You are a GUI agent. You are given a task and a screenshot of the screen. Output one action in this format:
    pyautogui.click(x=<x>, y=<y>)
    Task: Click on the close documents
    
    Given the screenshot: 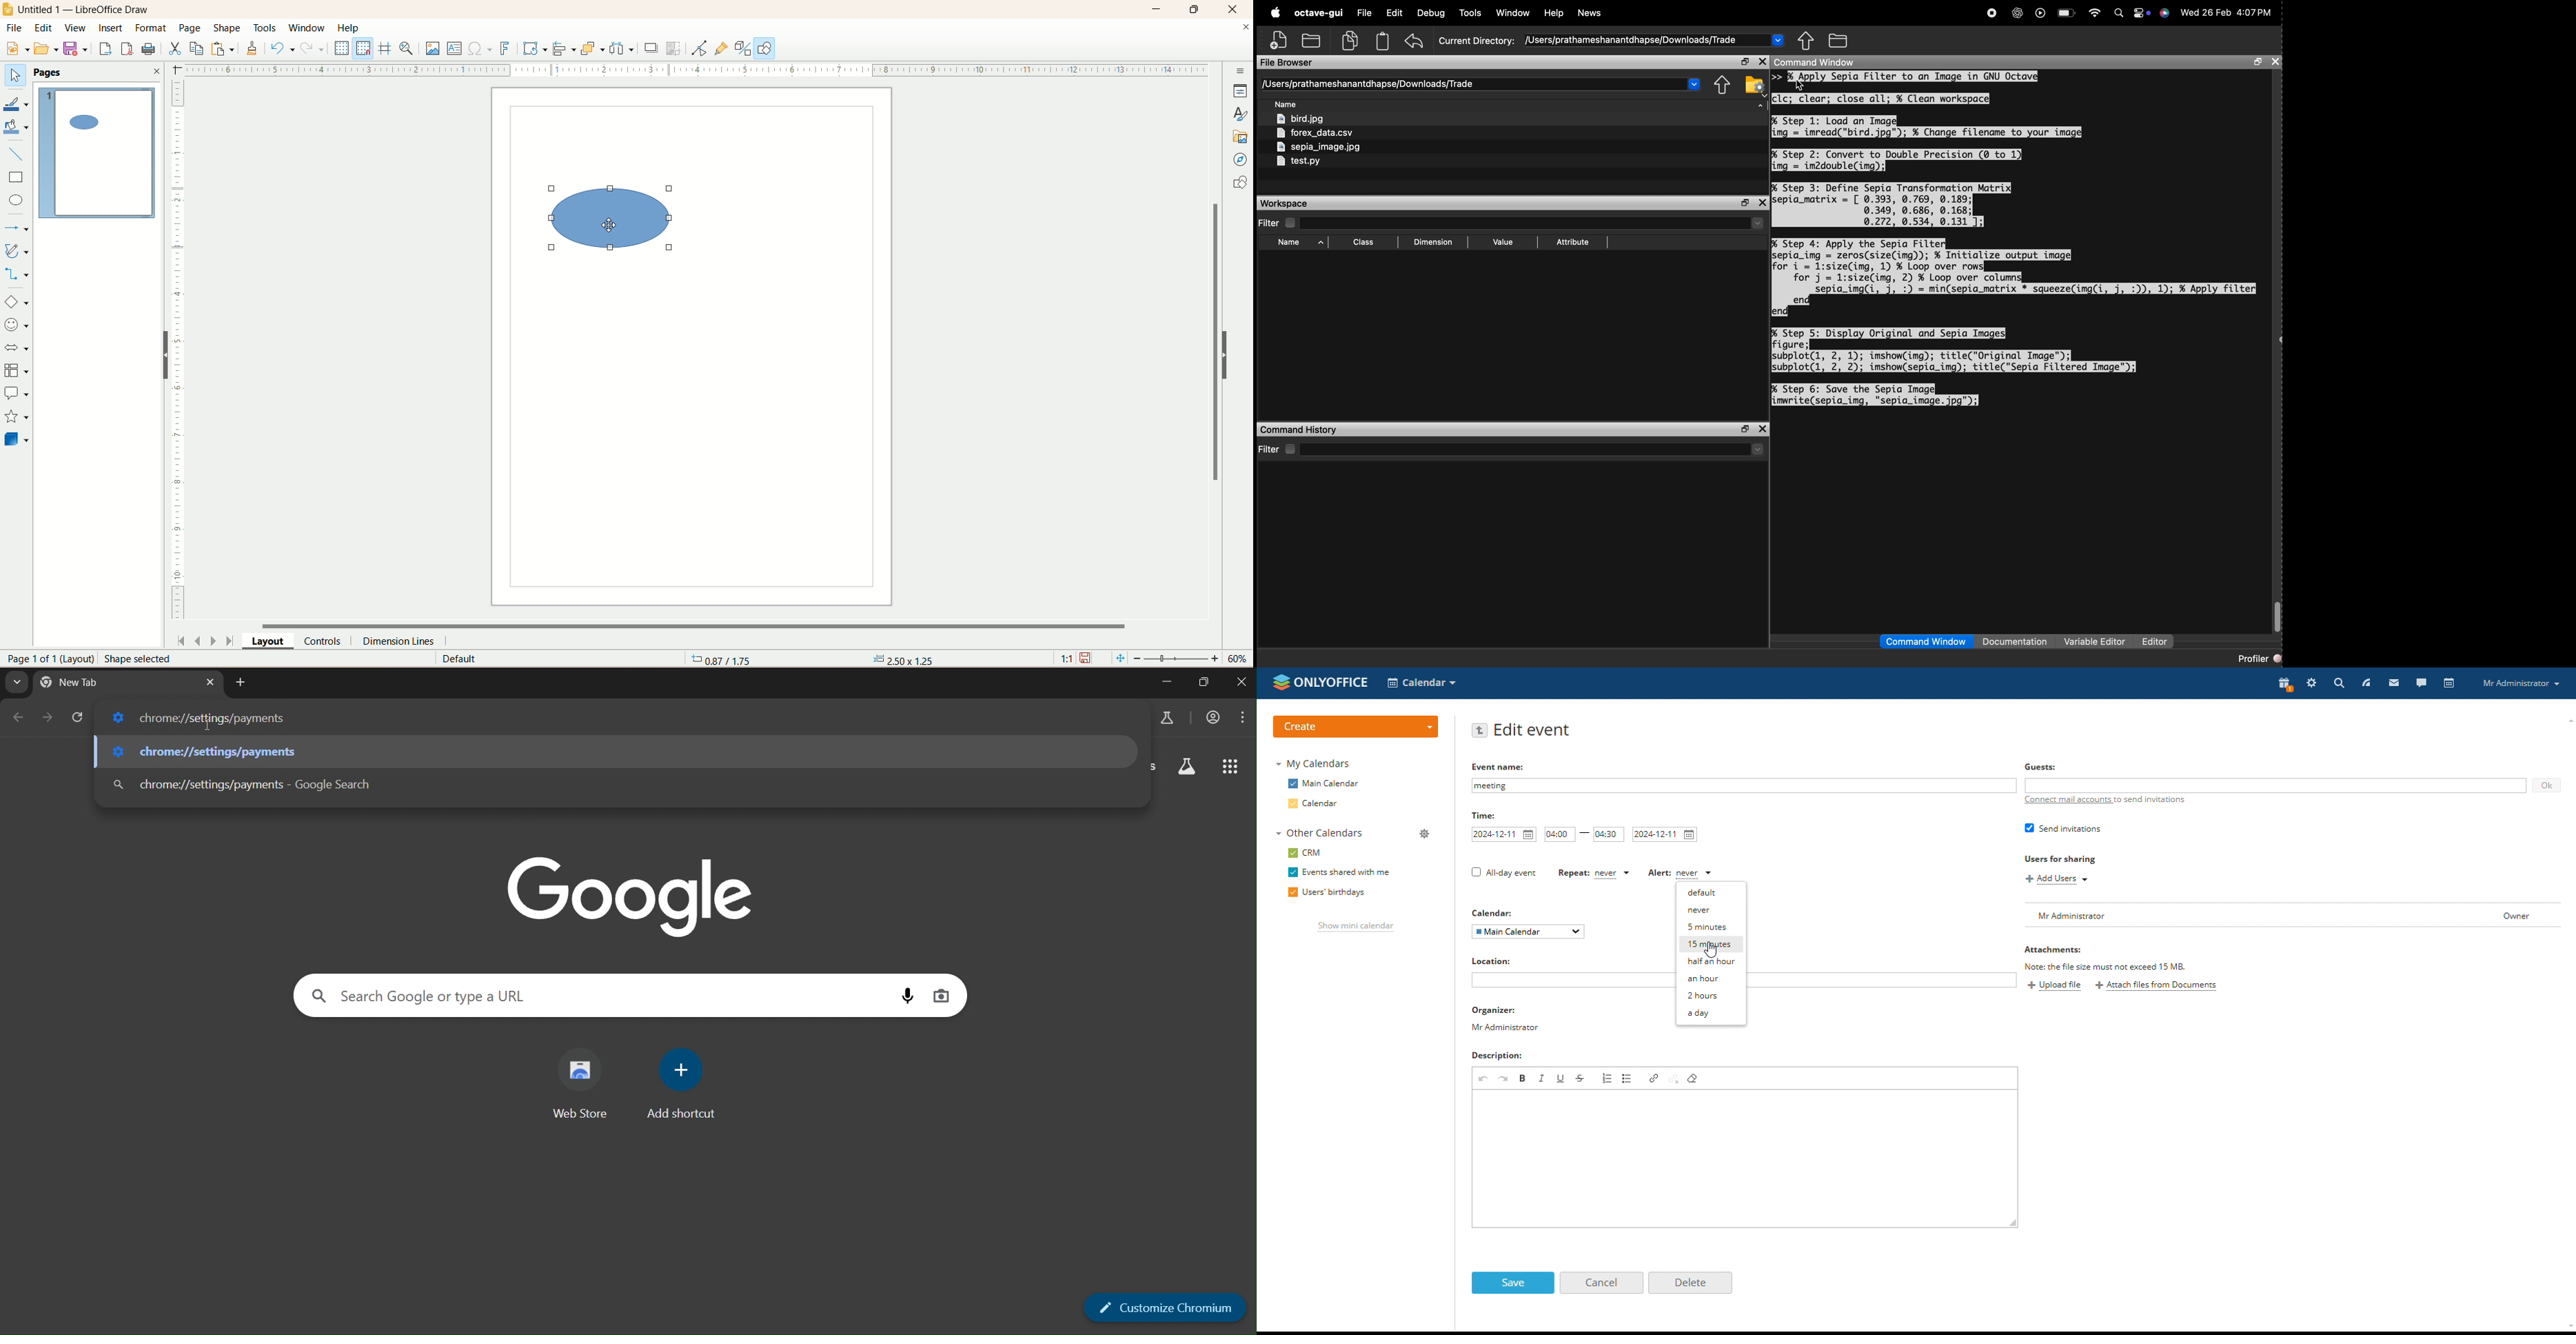 What is the action you would take?
    pyautogui.click(x=1246, y=28)
    